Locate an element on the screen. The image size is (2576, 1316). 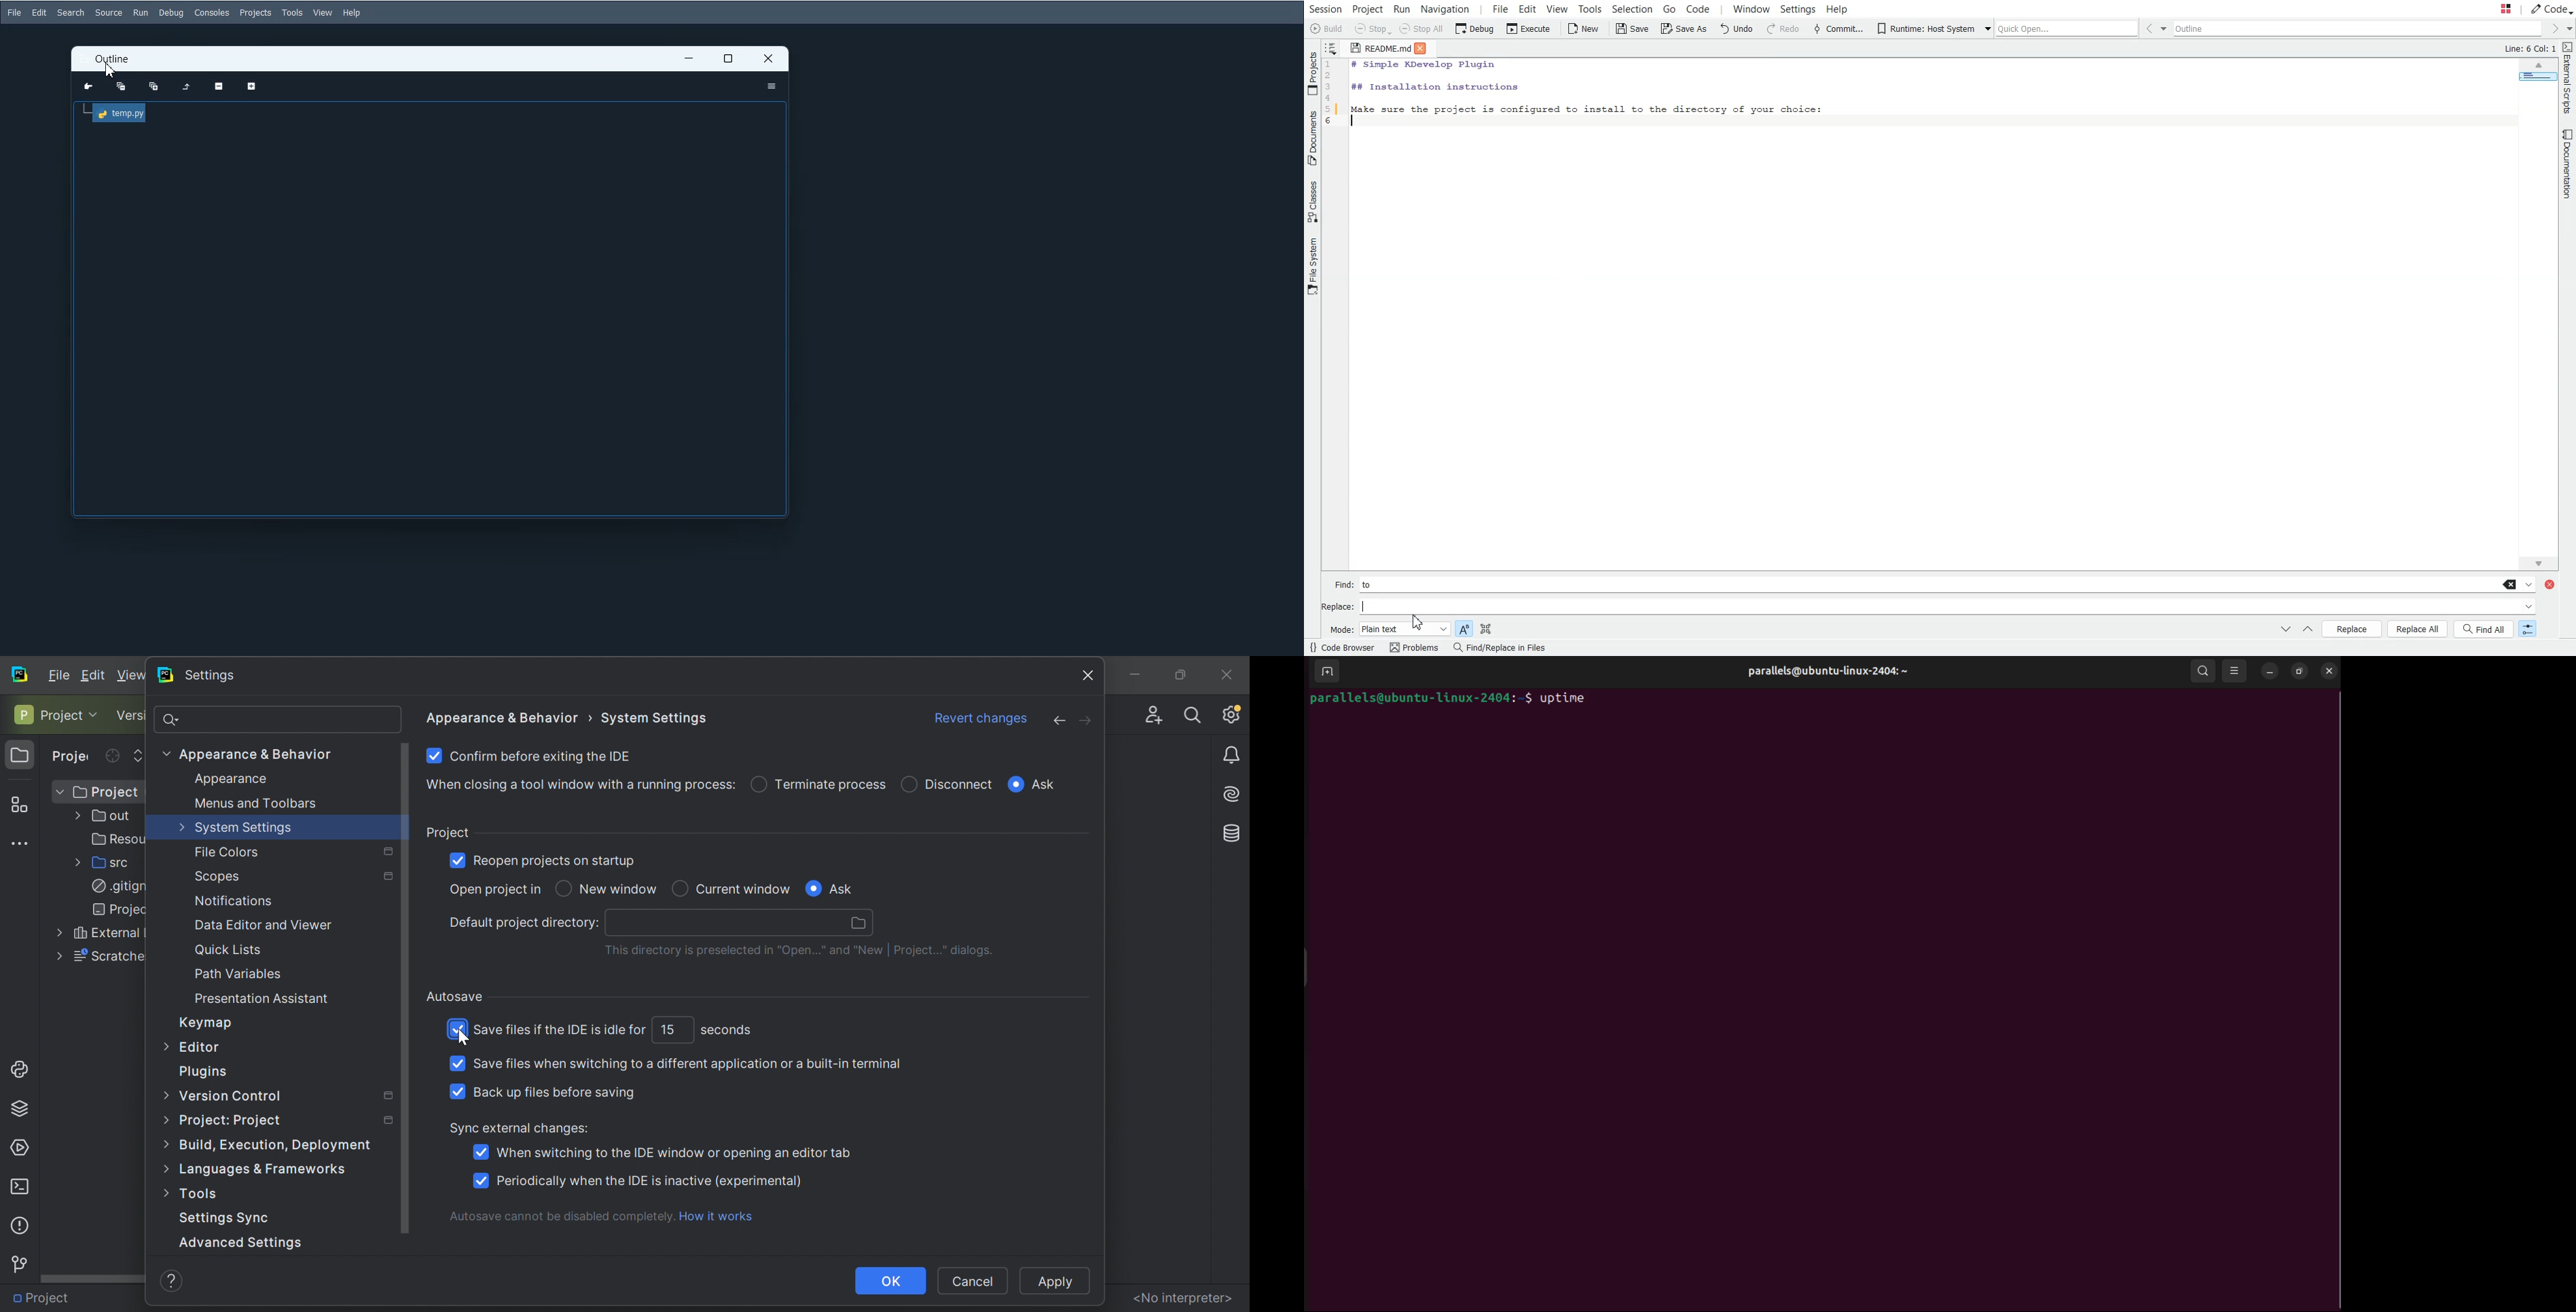
Apply is located at coordinates (1051, 1282).